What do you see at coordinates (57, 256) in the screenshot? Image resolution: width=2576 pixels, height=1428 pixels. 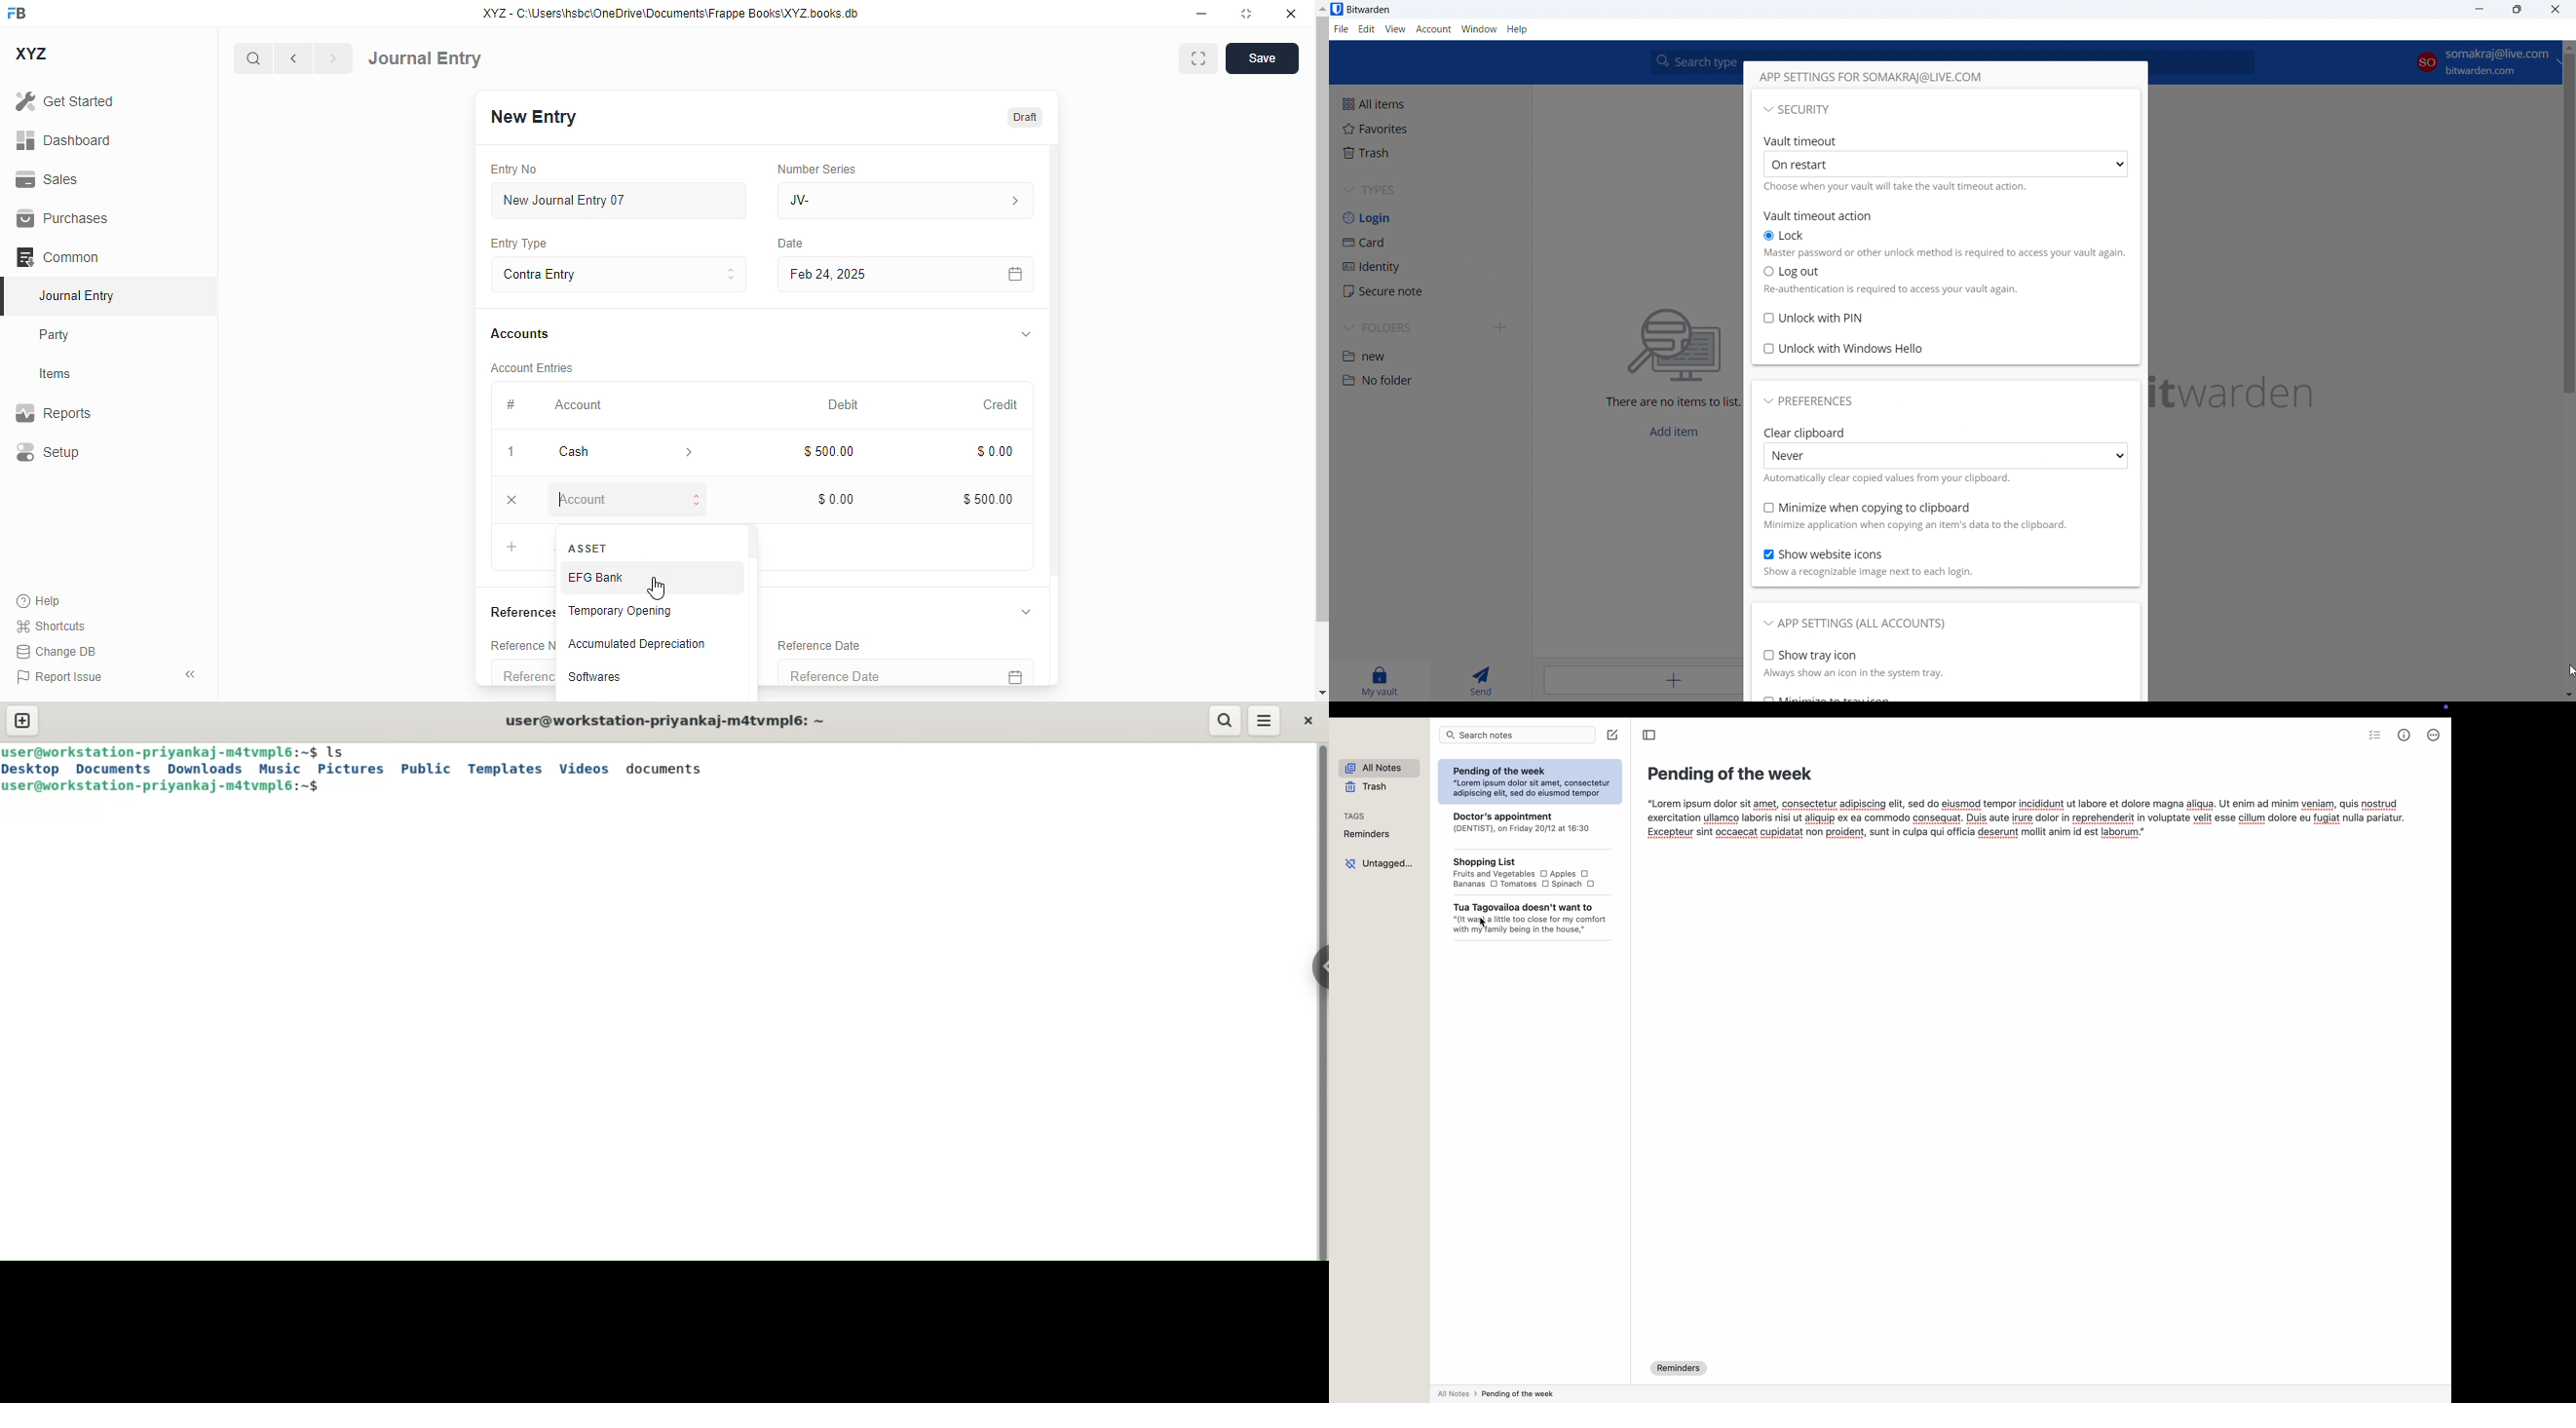 I see `common` at bounding box center [57, 256].